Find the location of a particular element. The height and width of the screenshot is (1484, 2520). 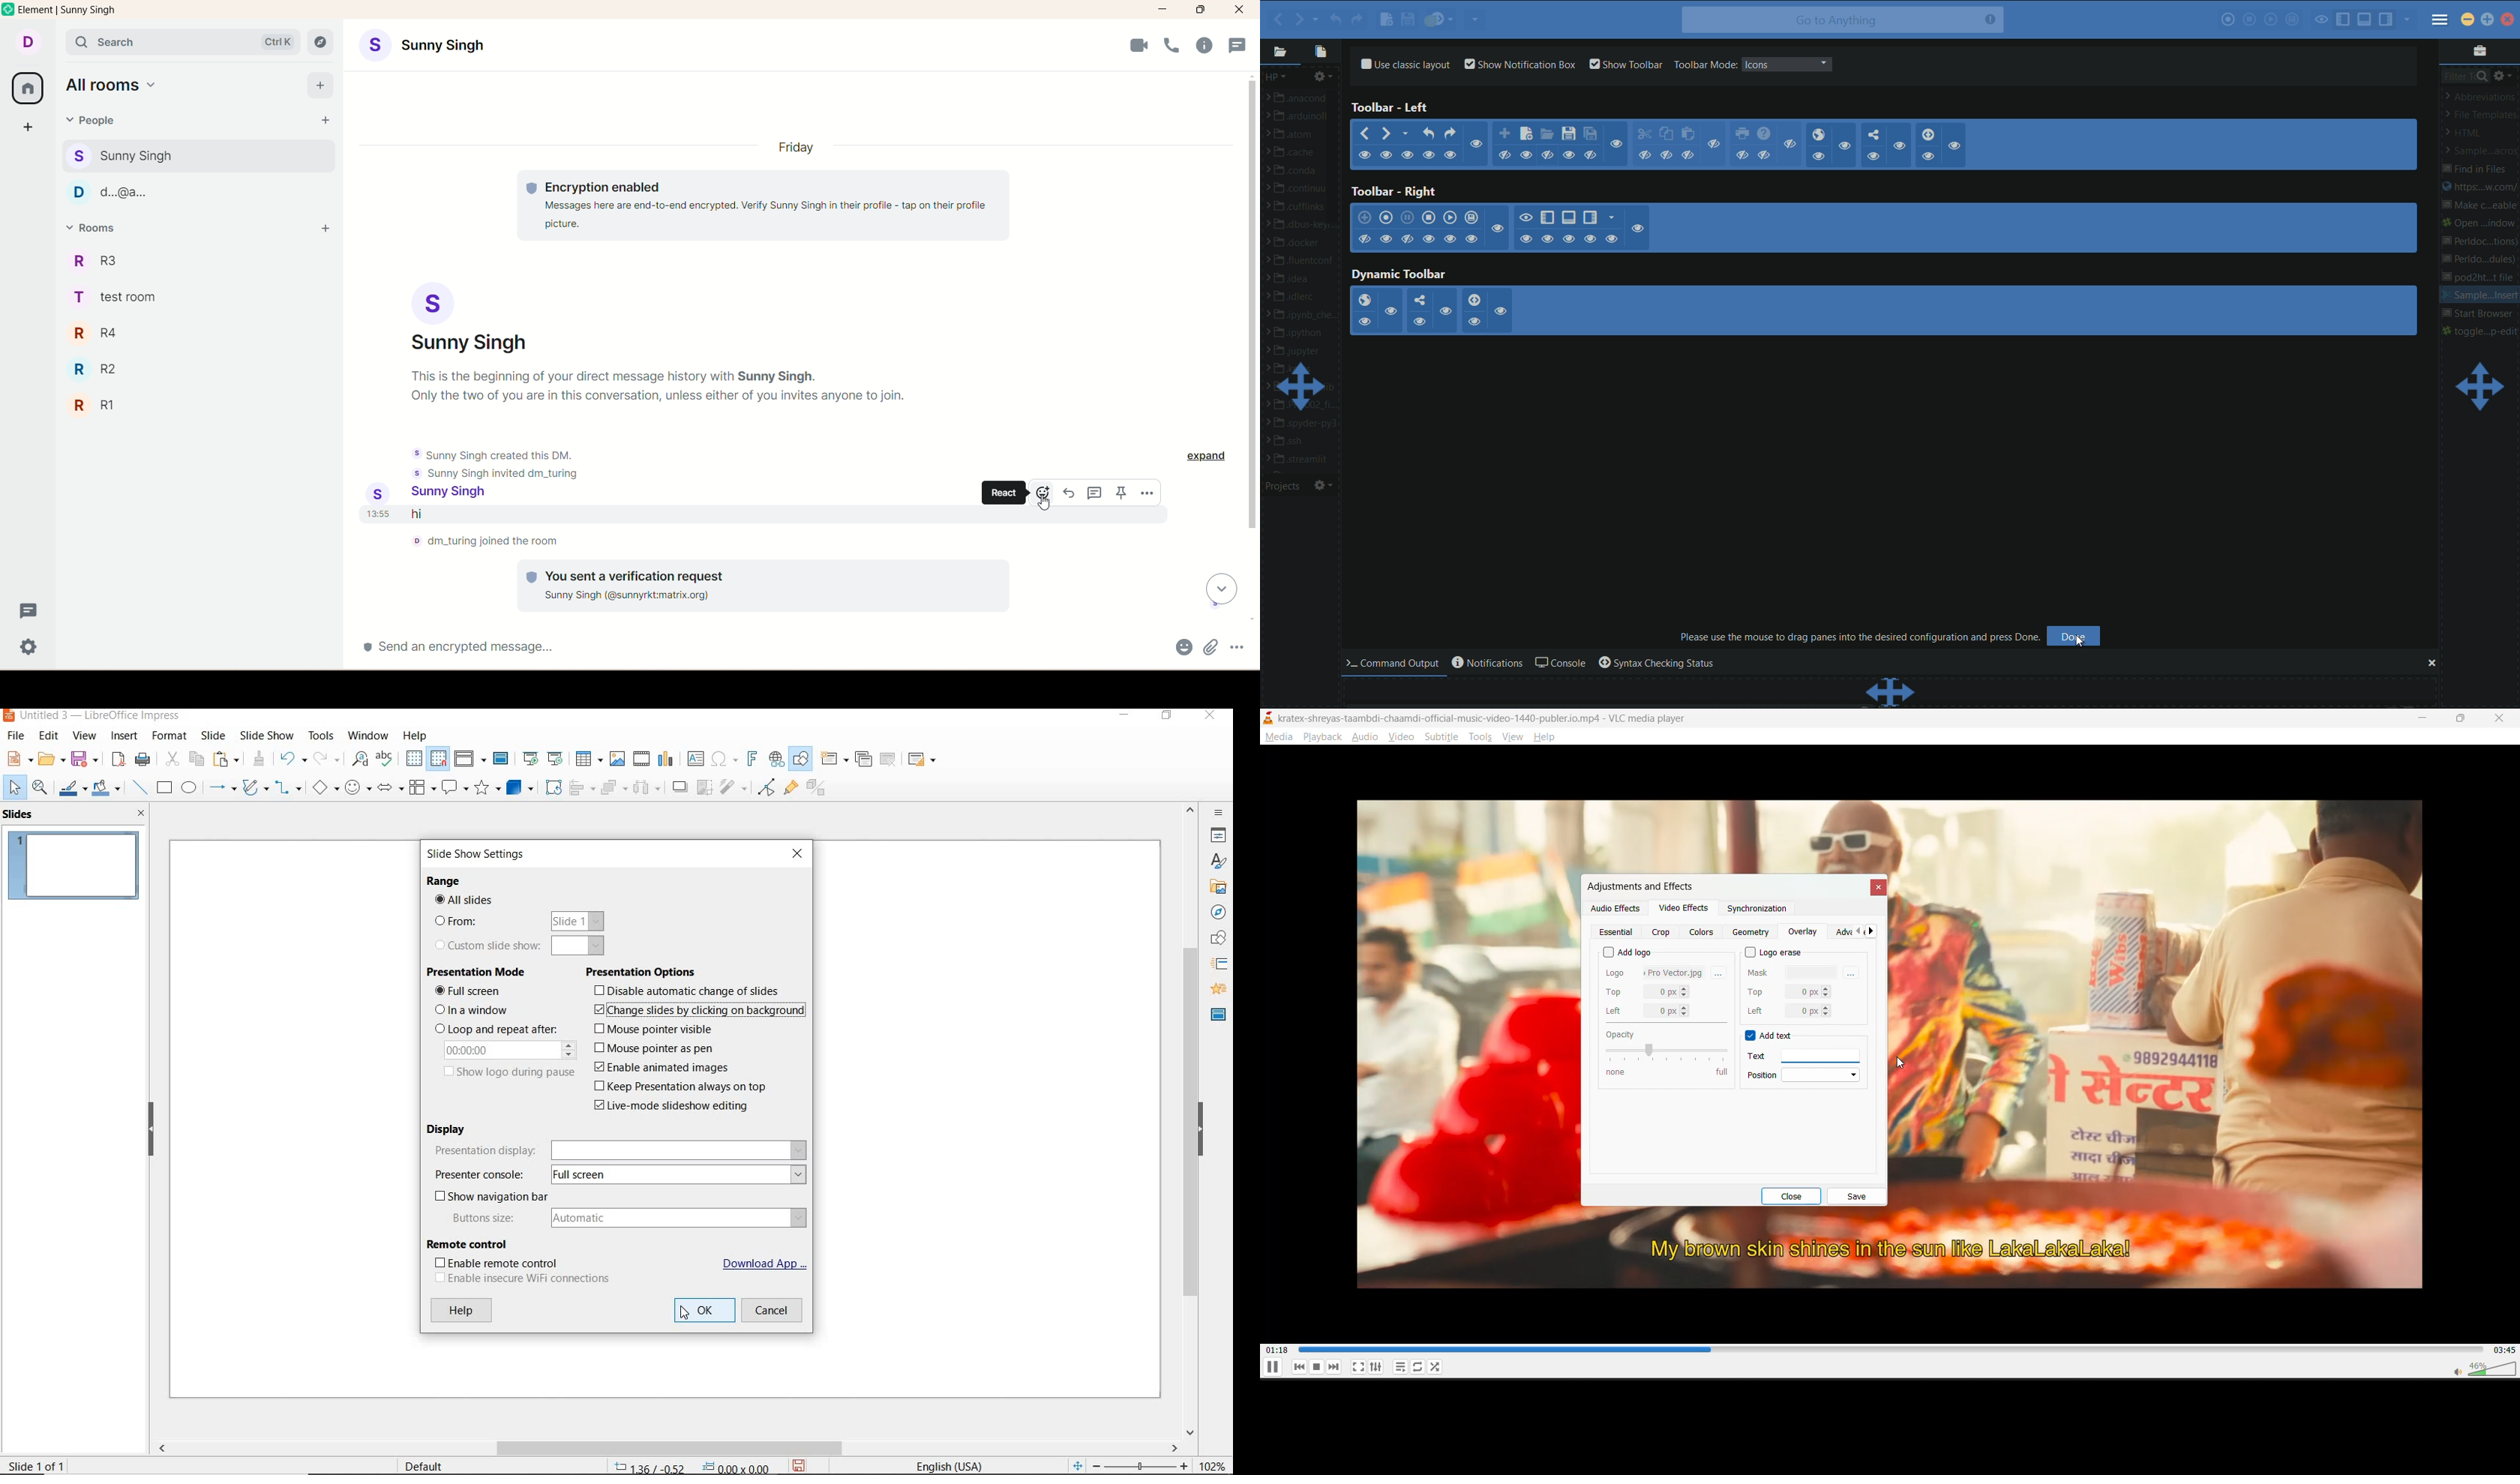

send message is located at coordinates (761, 648).